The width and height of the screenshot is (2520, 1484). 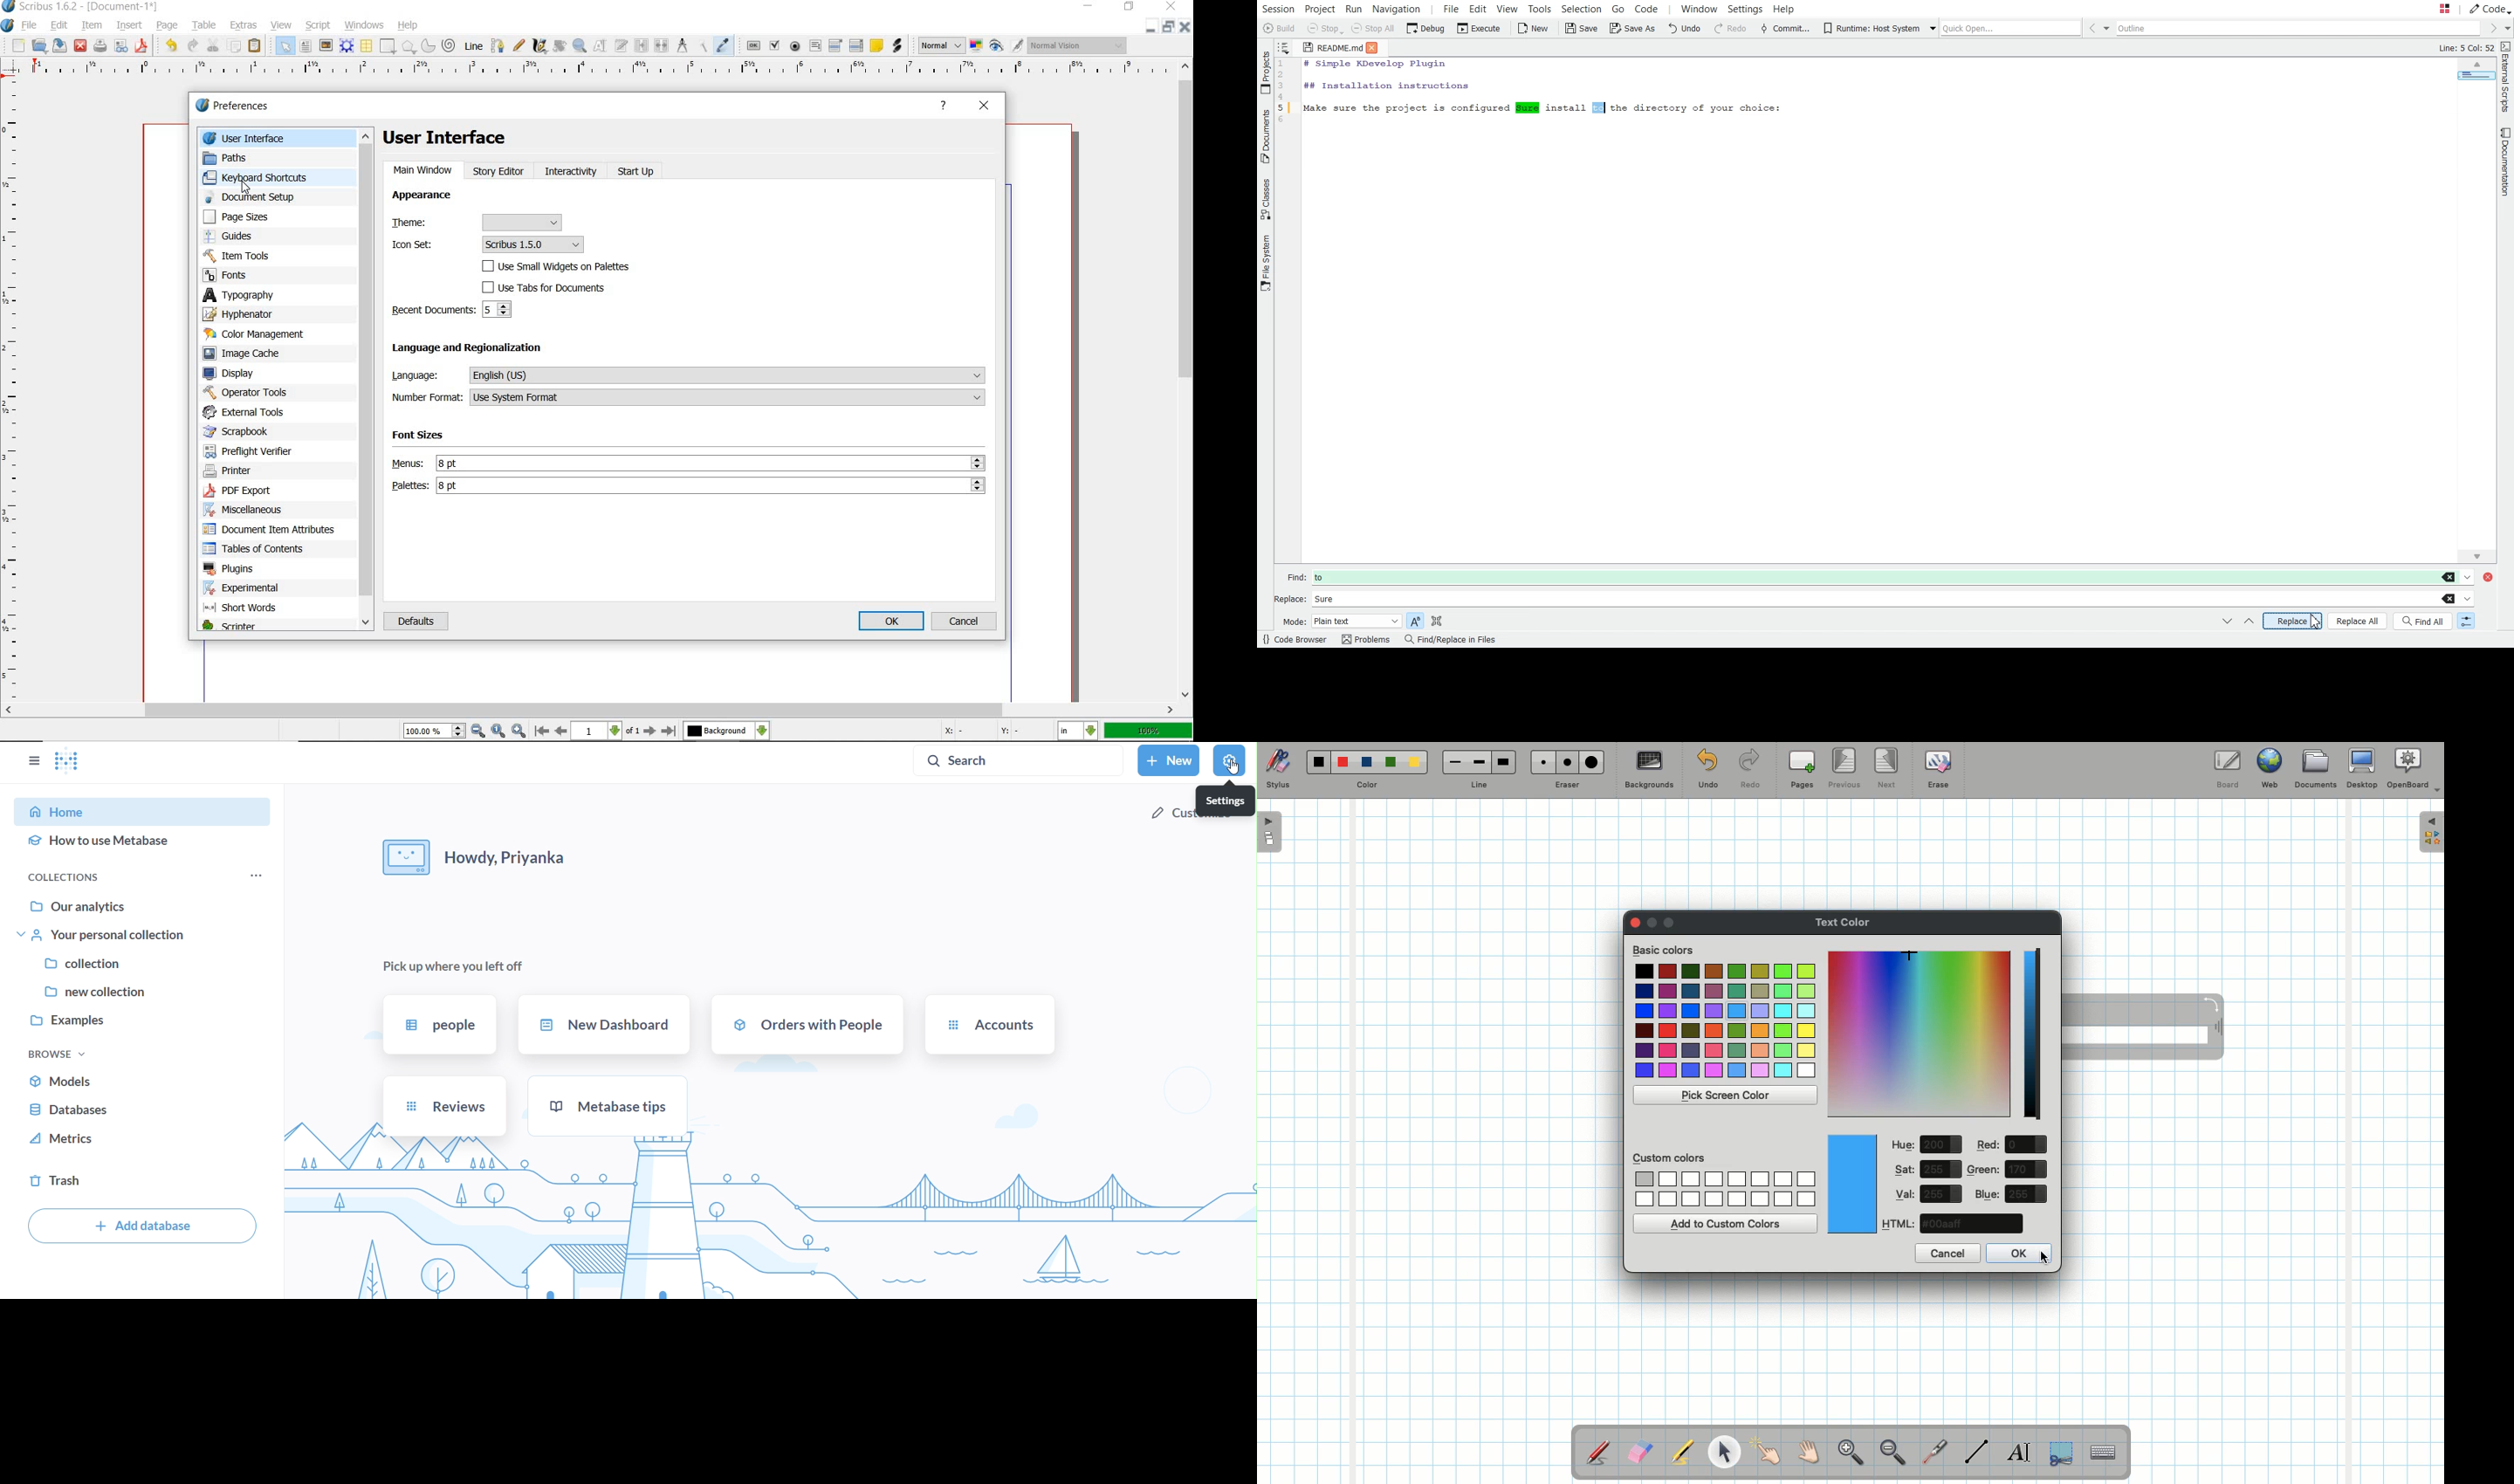 What do you see at coordinates (279, 137) in the screenshot?
I see `user interface` at bounding box center [279, 137].